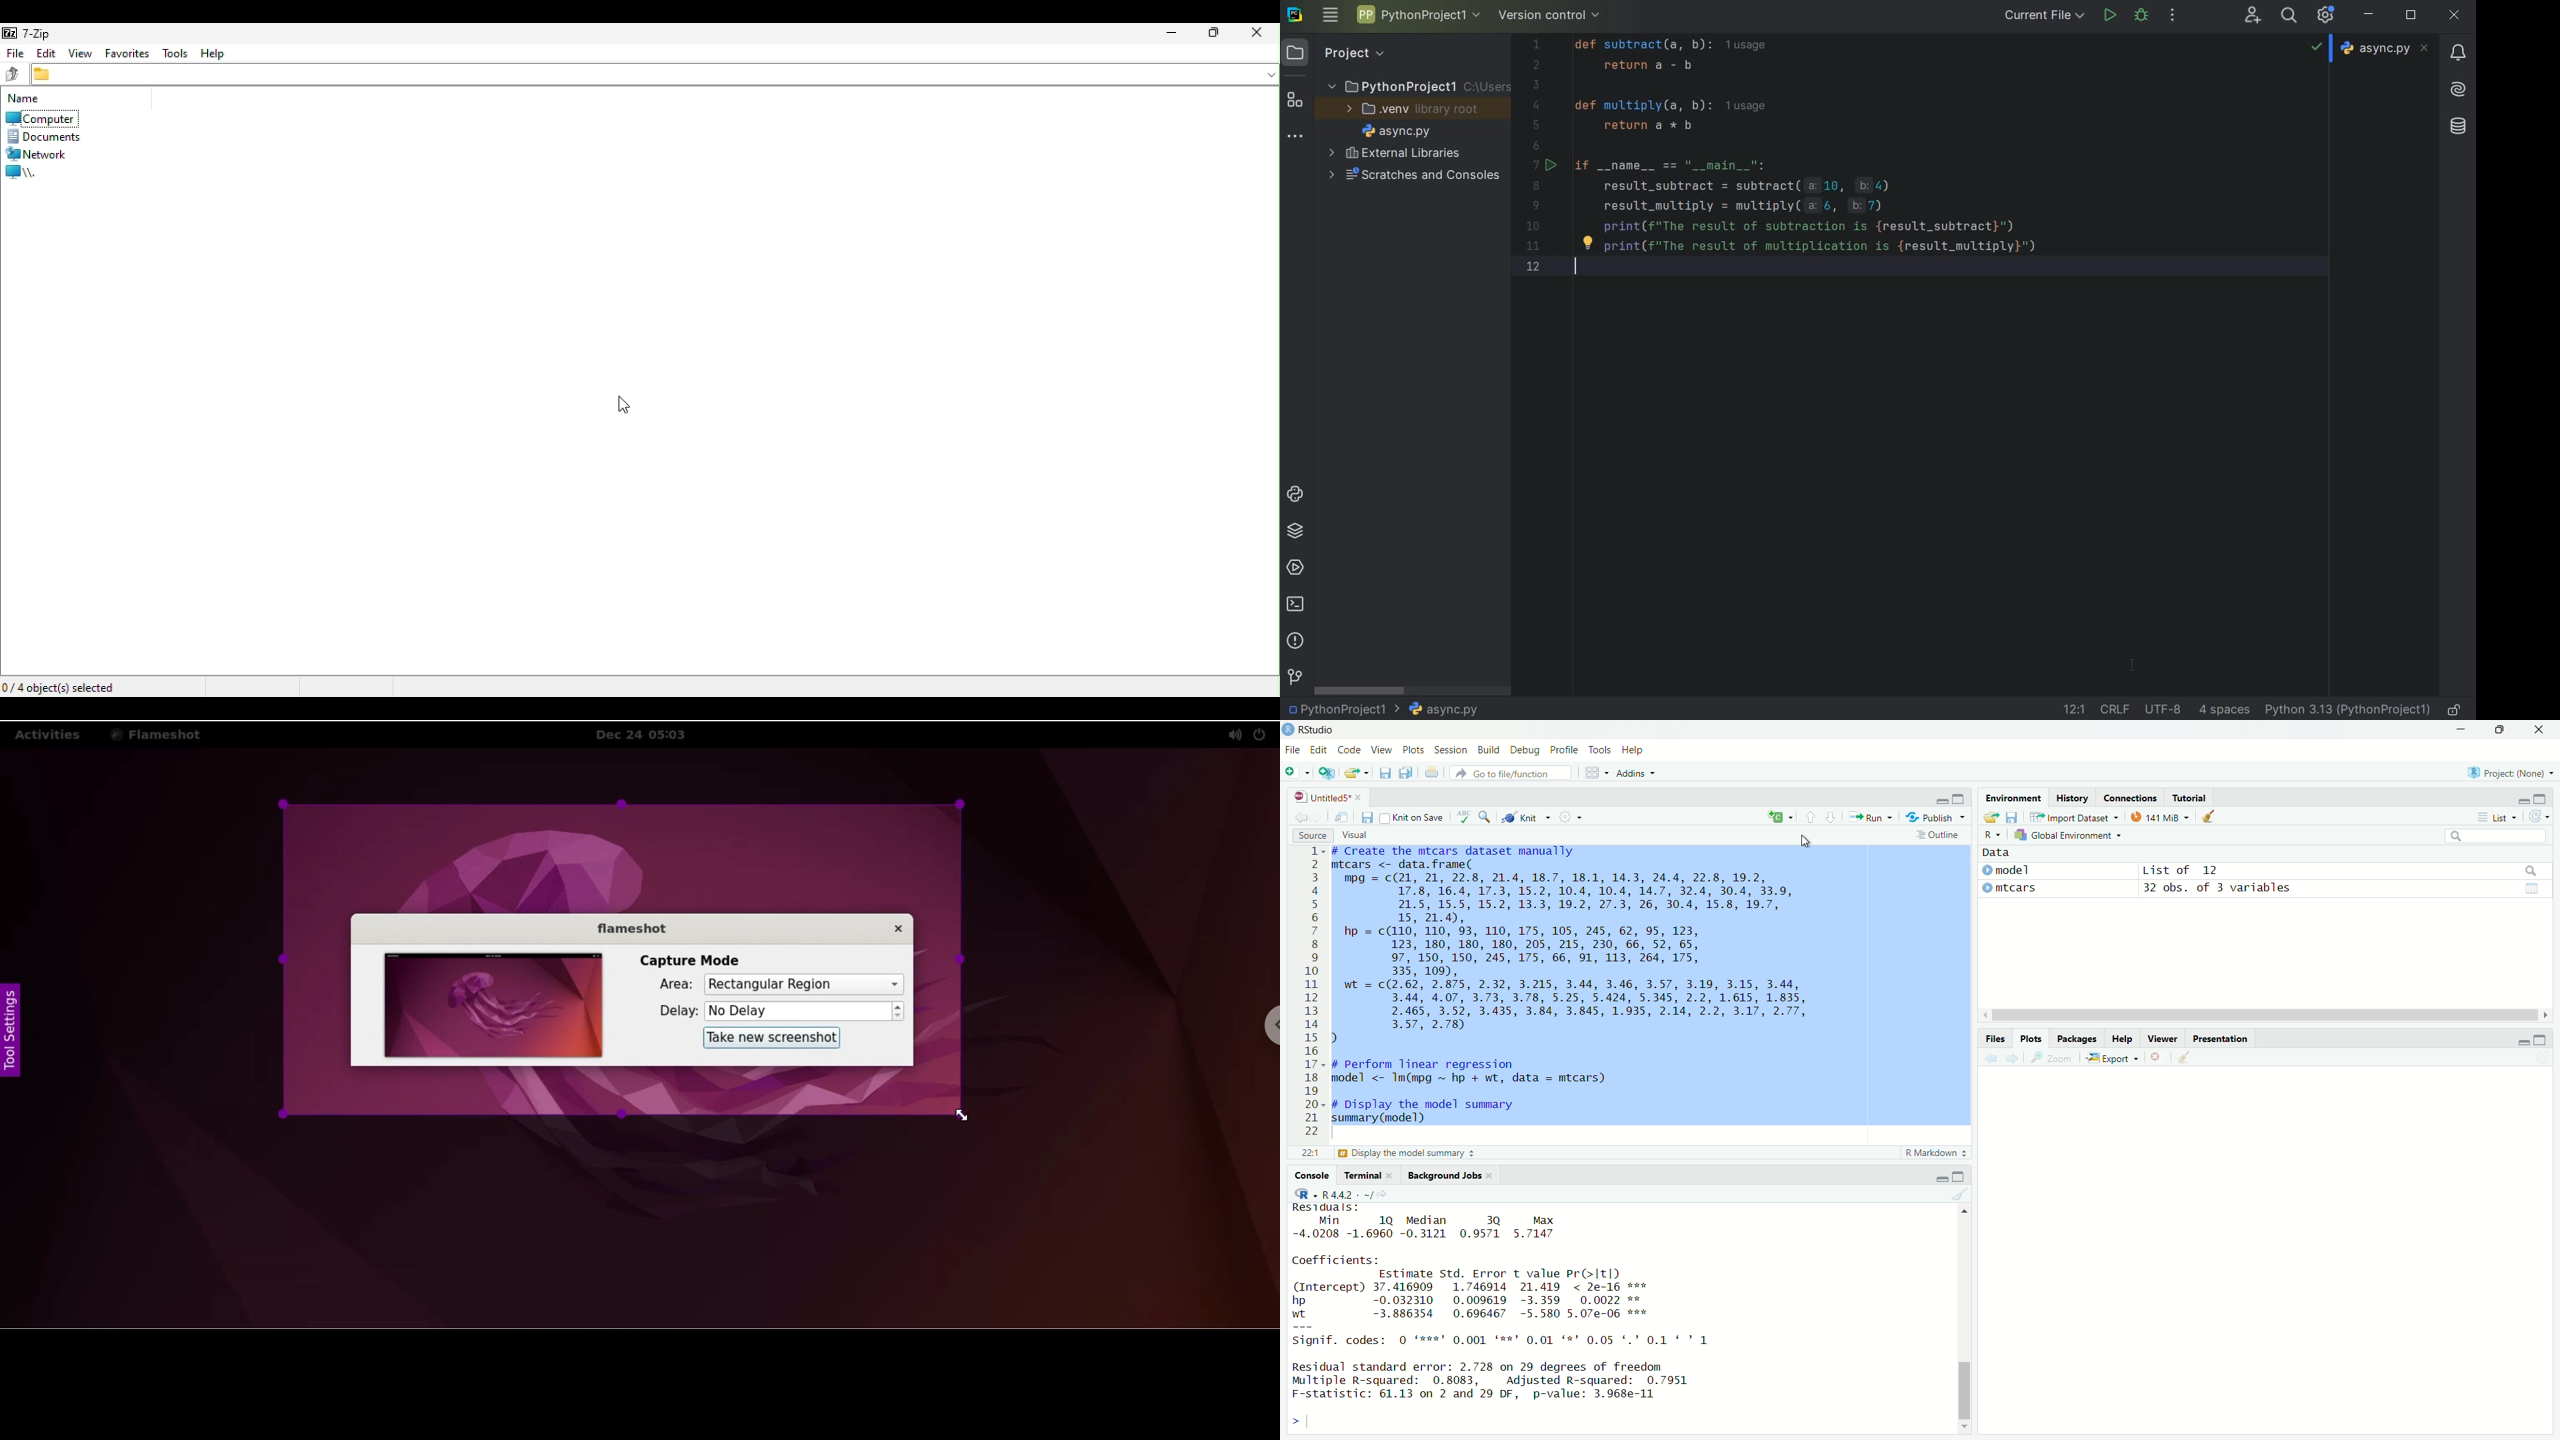 This screenshot has width=2576, height=1456. I want to click on help, so click(1634, 751).